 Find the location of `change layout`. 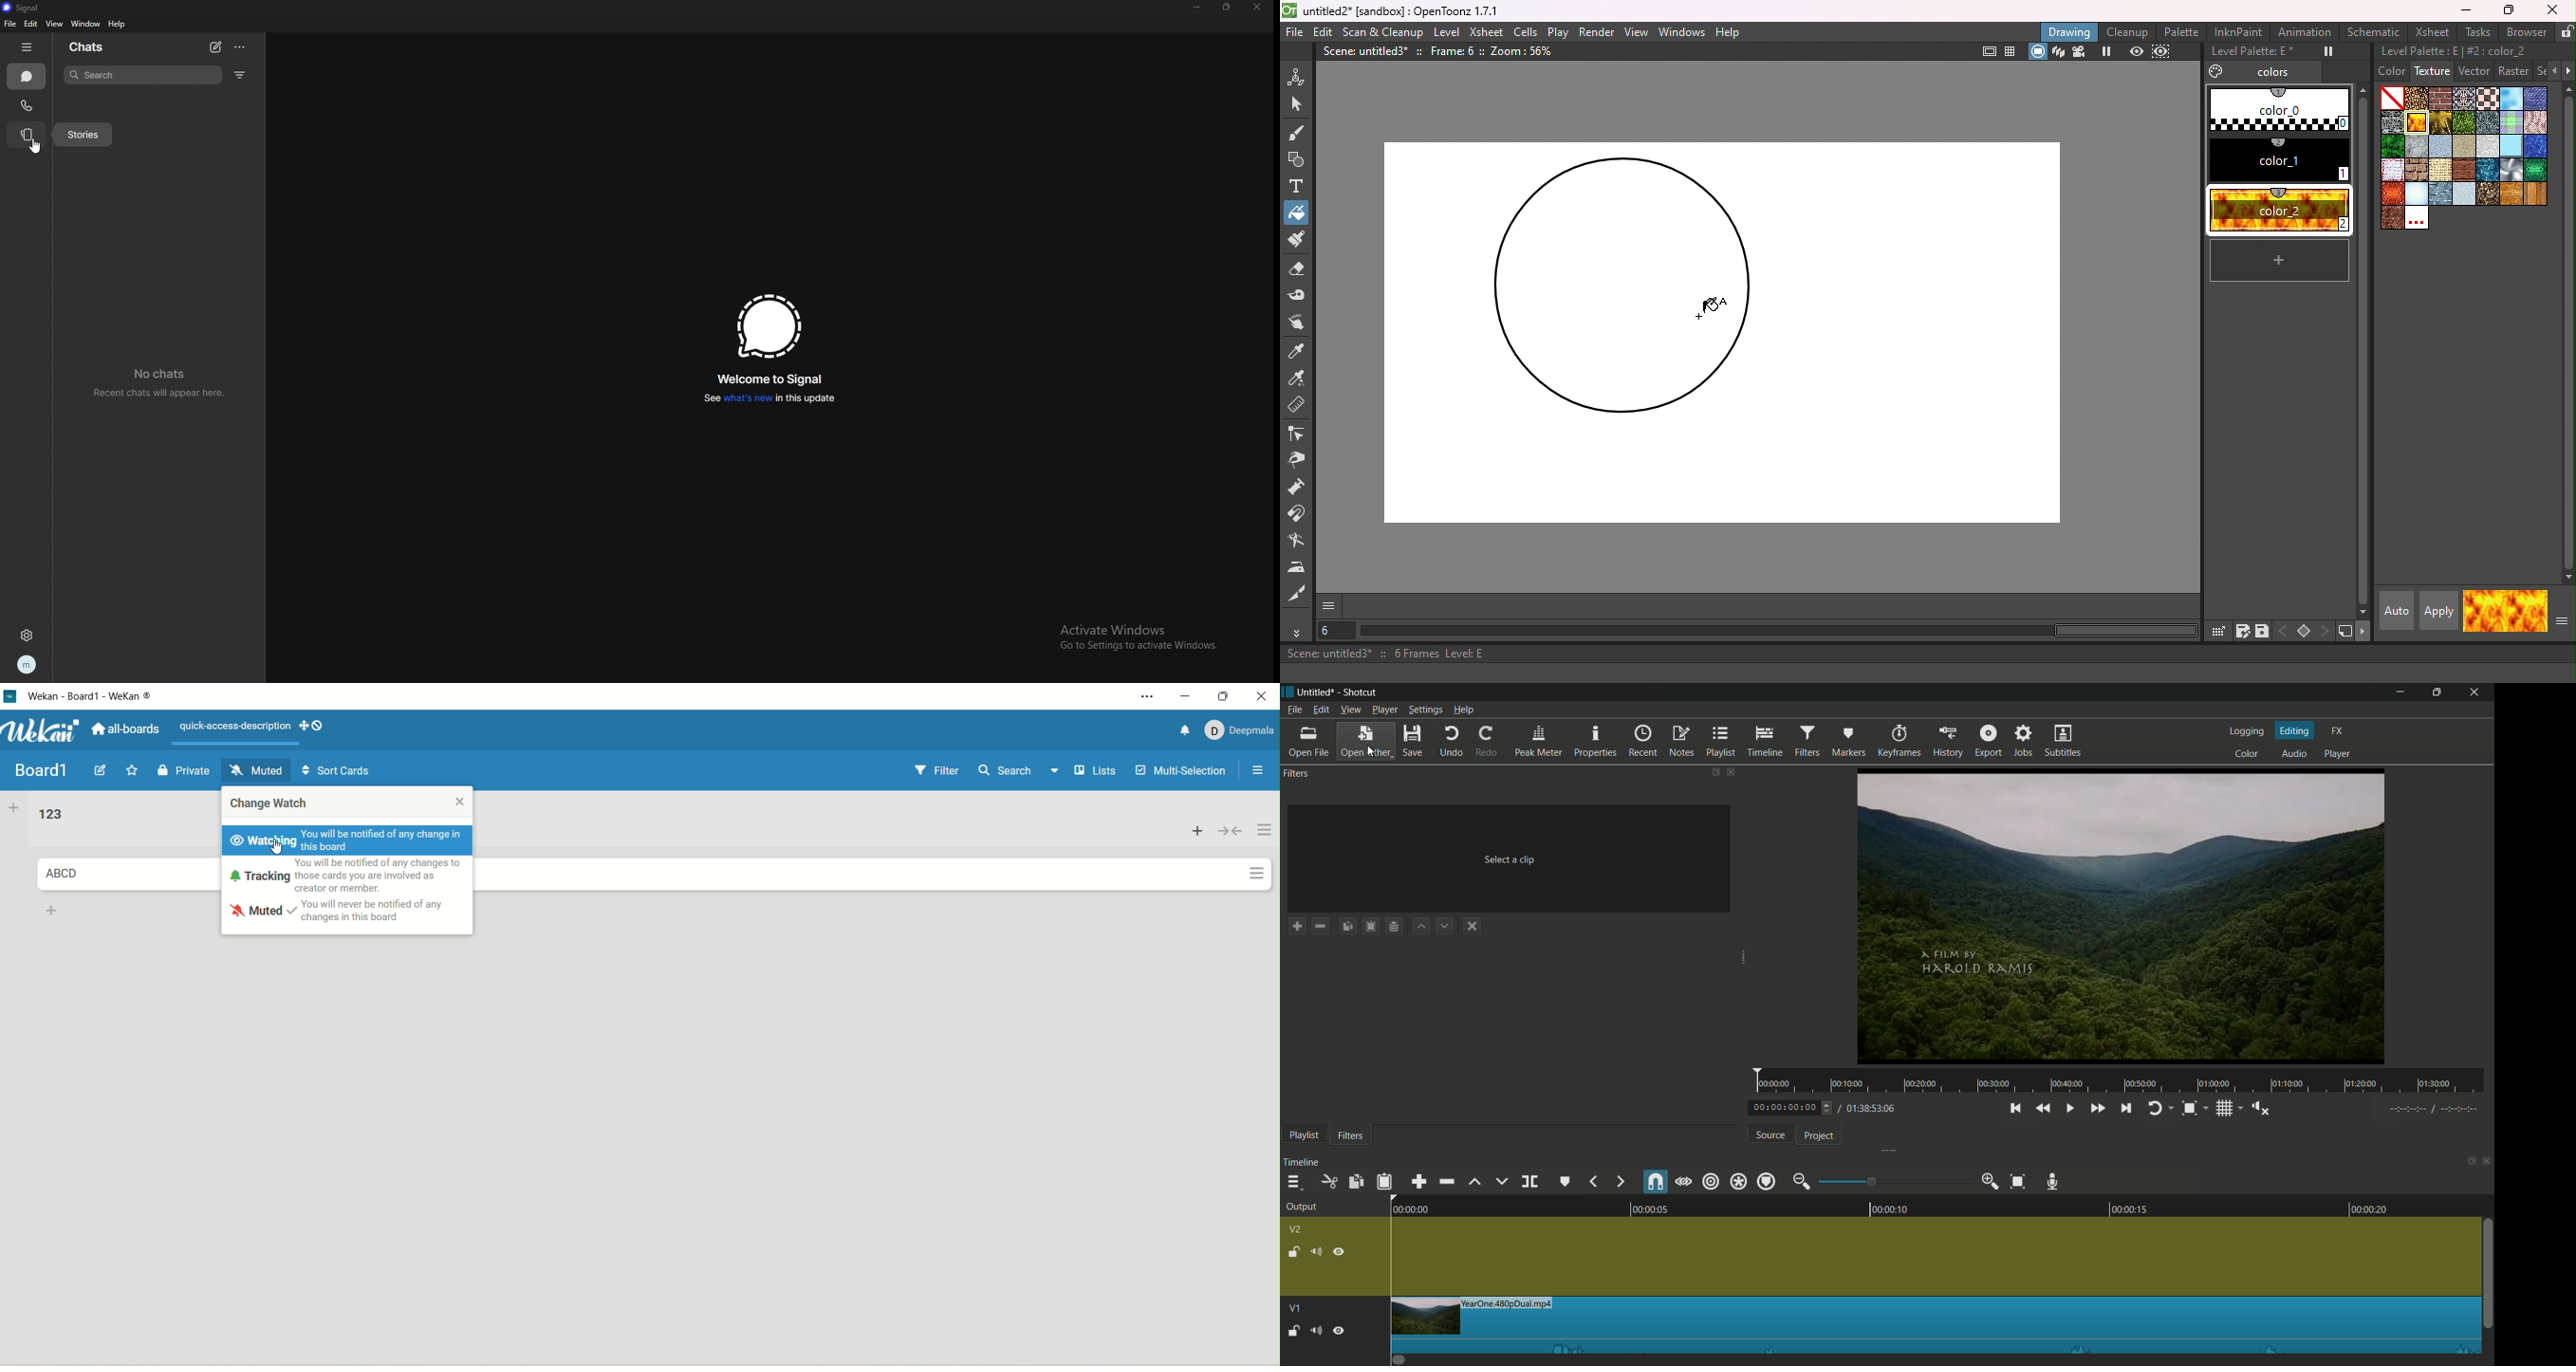

change layout is located at coordinates (1714, 772).